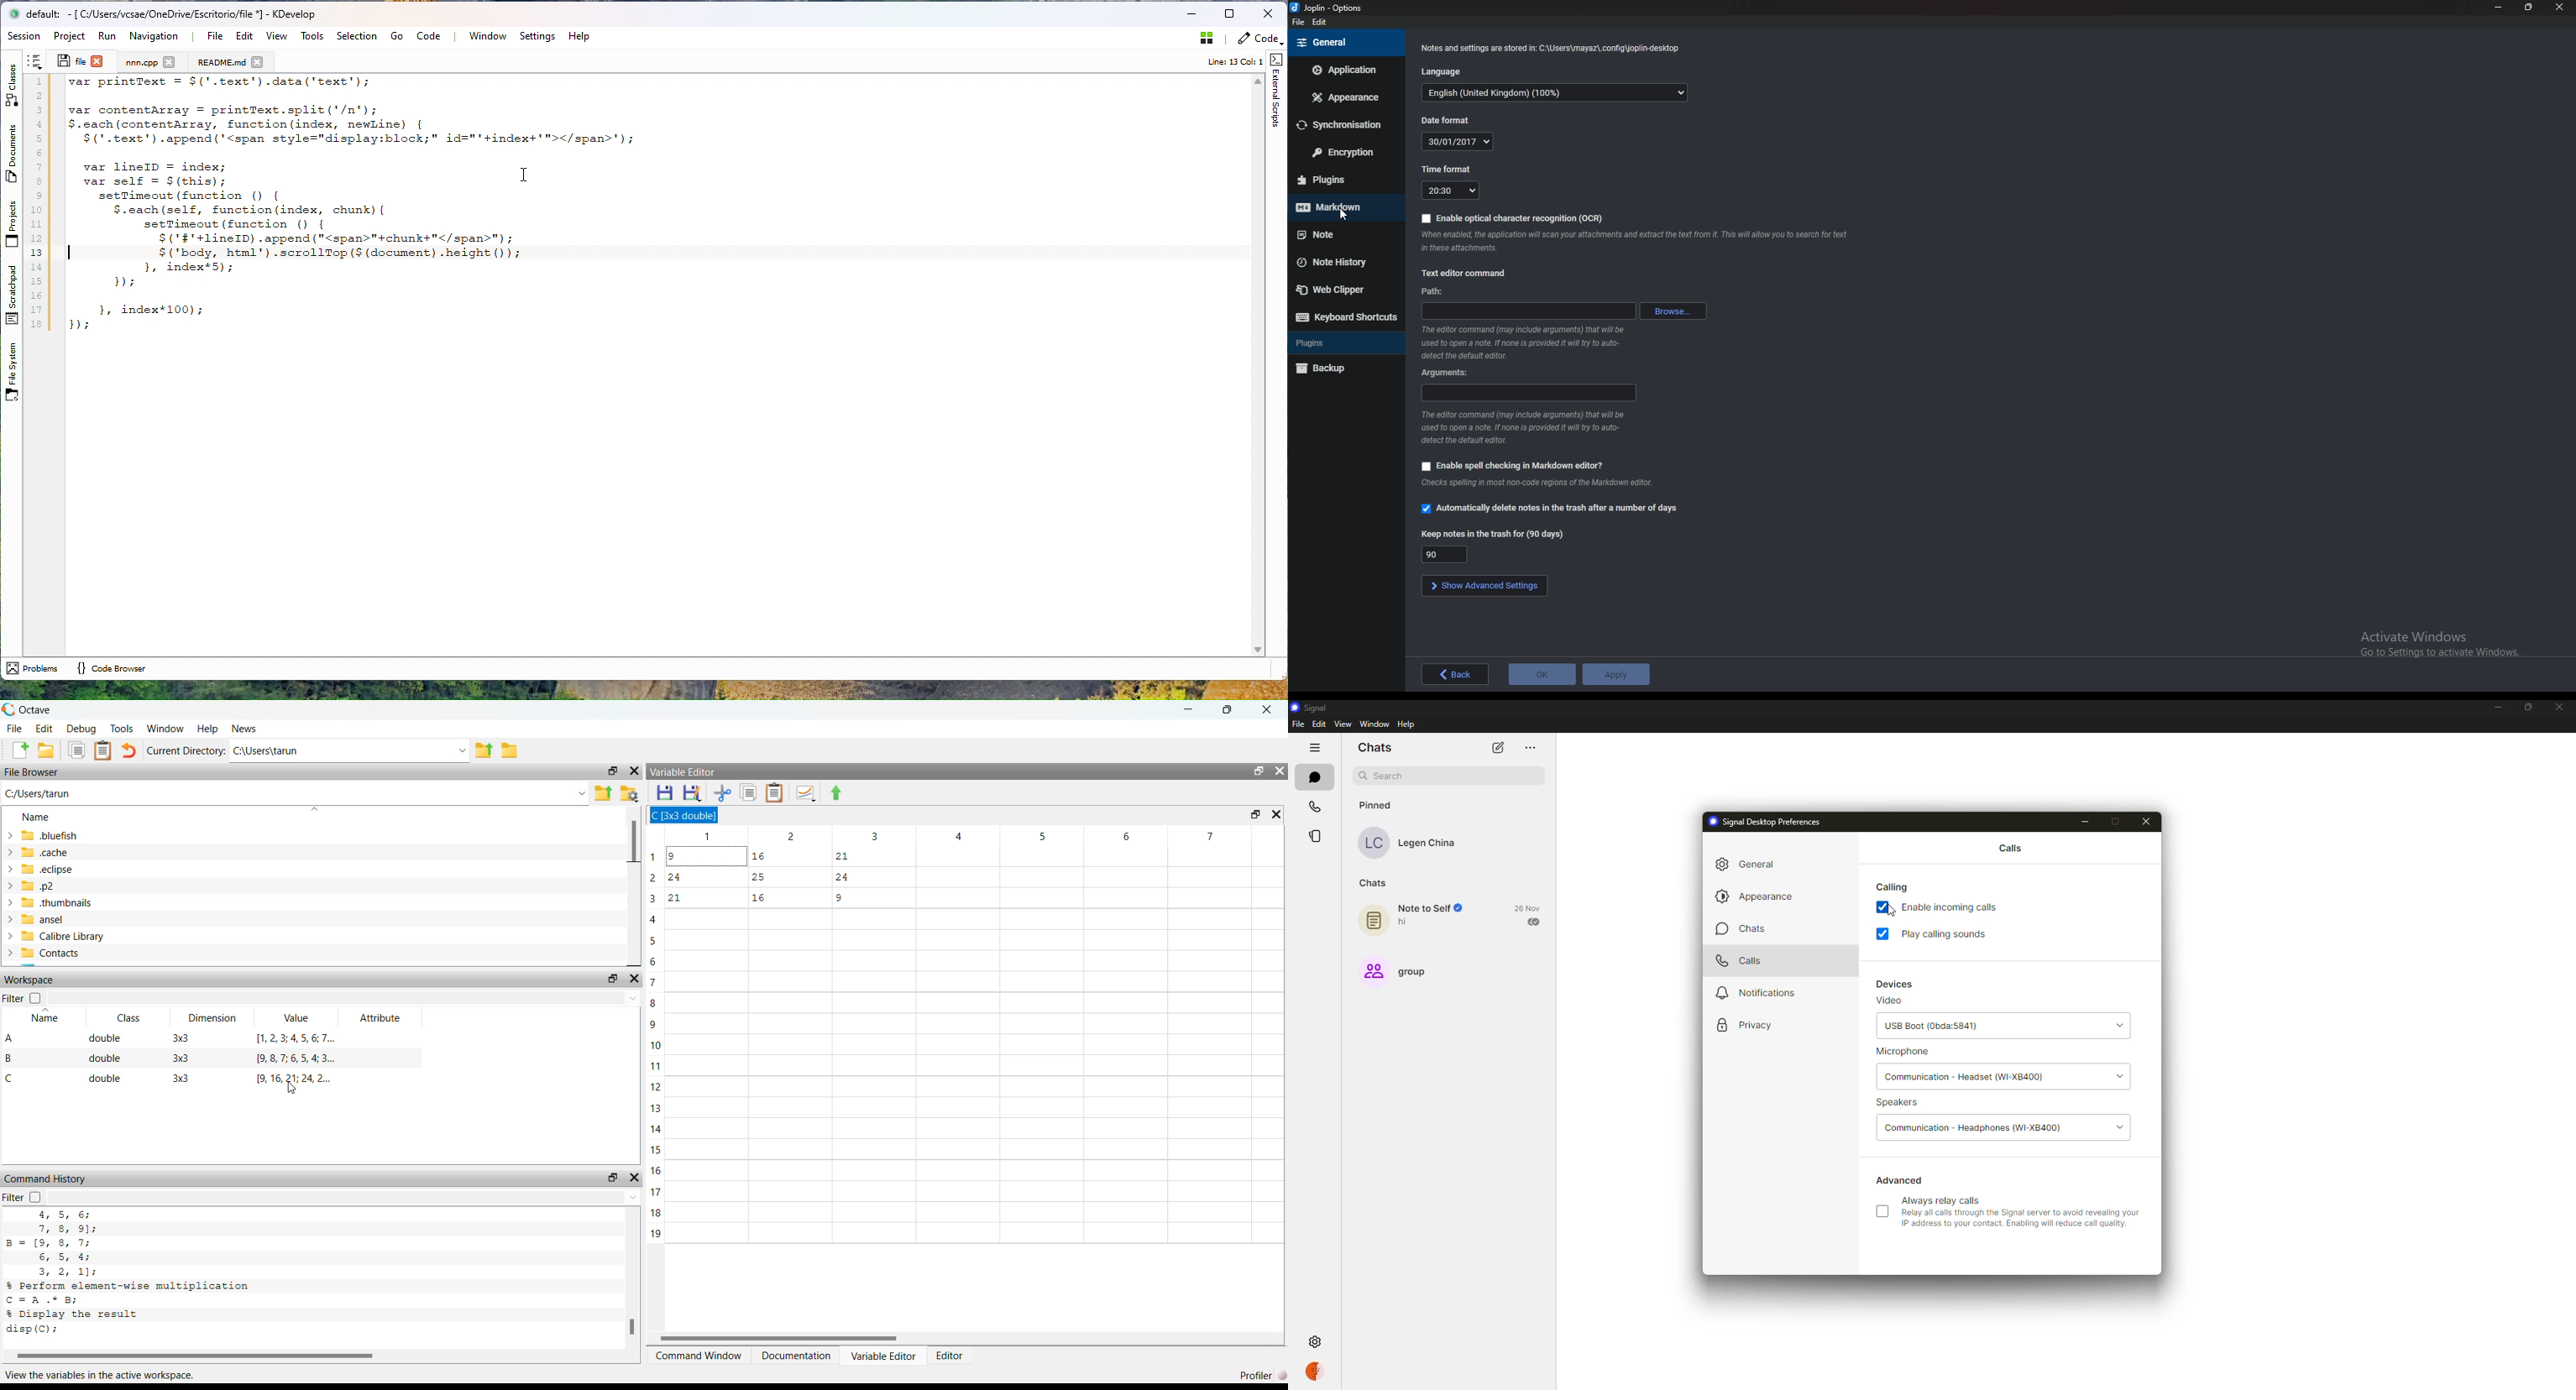 The image size is (2576, 1400). What do you see at coordinates (1637, 242) in the screenshot?
I see `When enabled the application will scan your attachments and extract the text from it. This will allow you to search for text in these attachments.` at bounding box center [1637, 242].